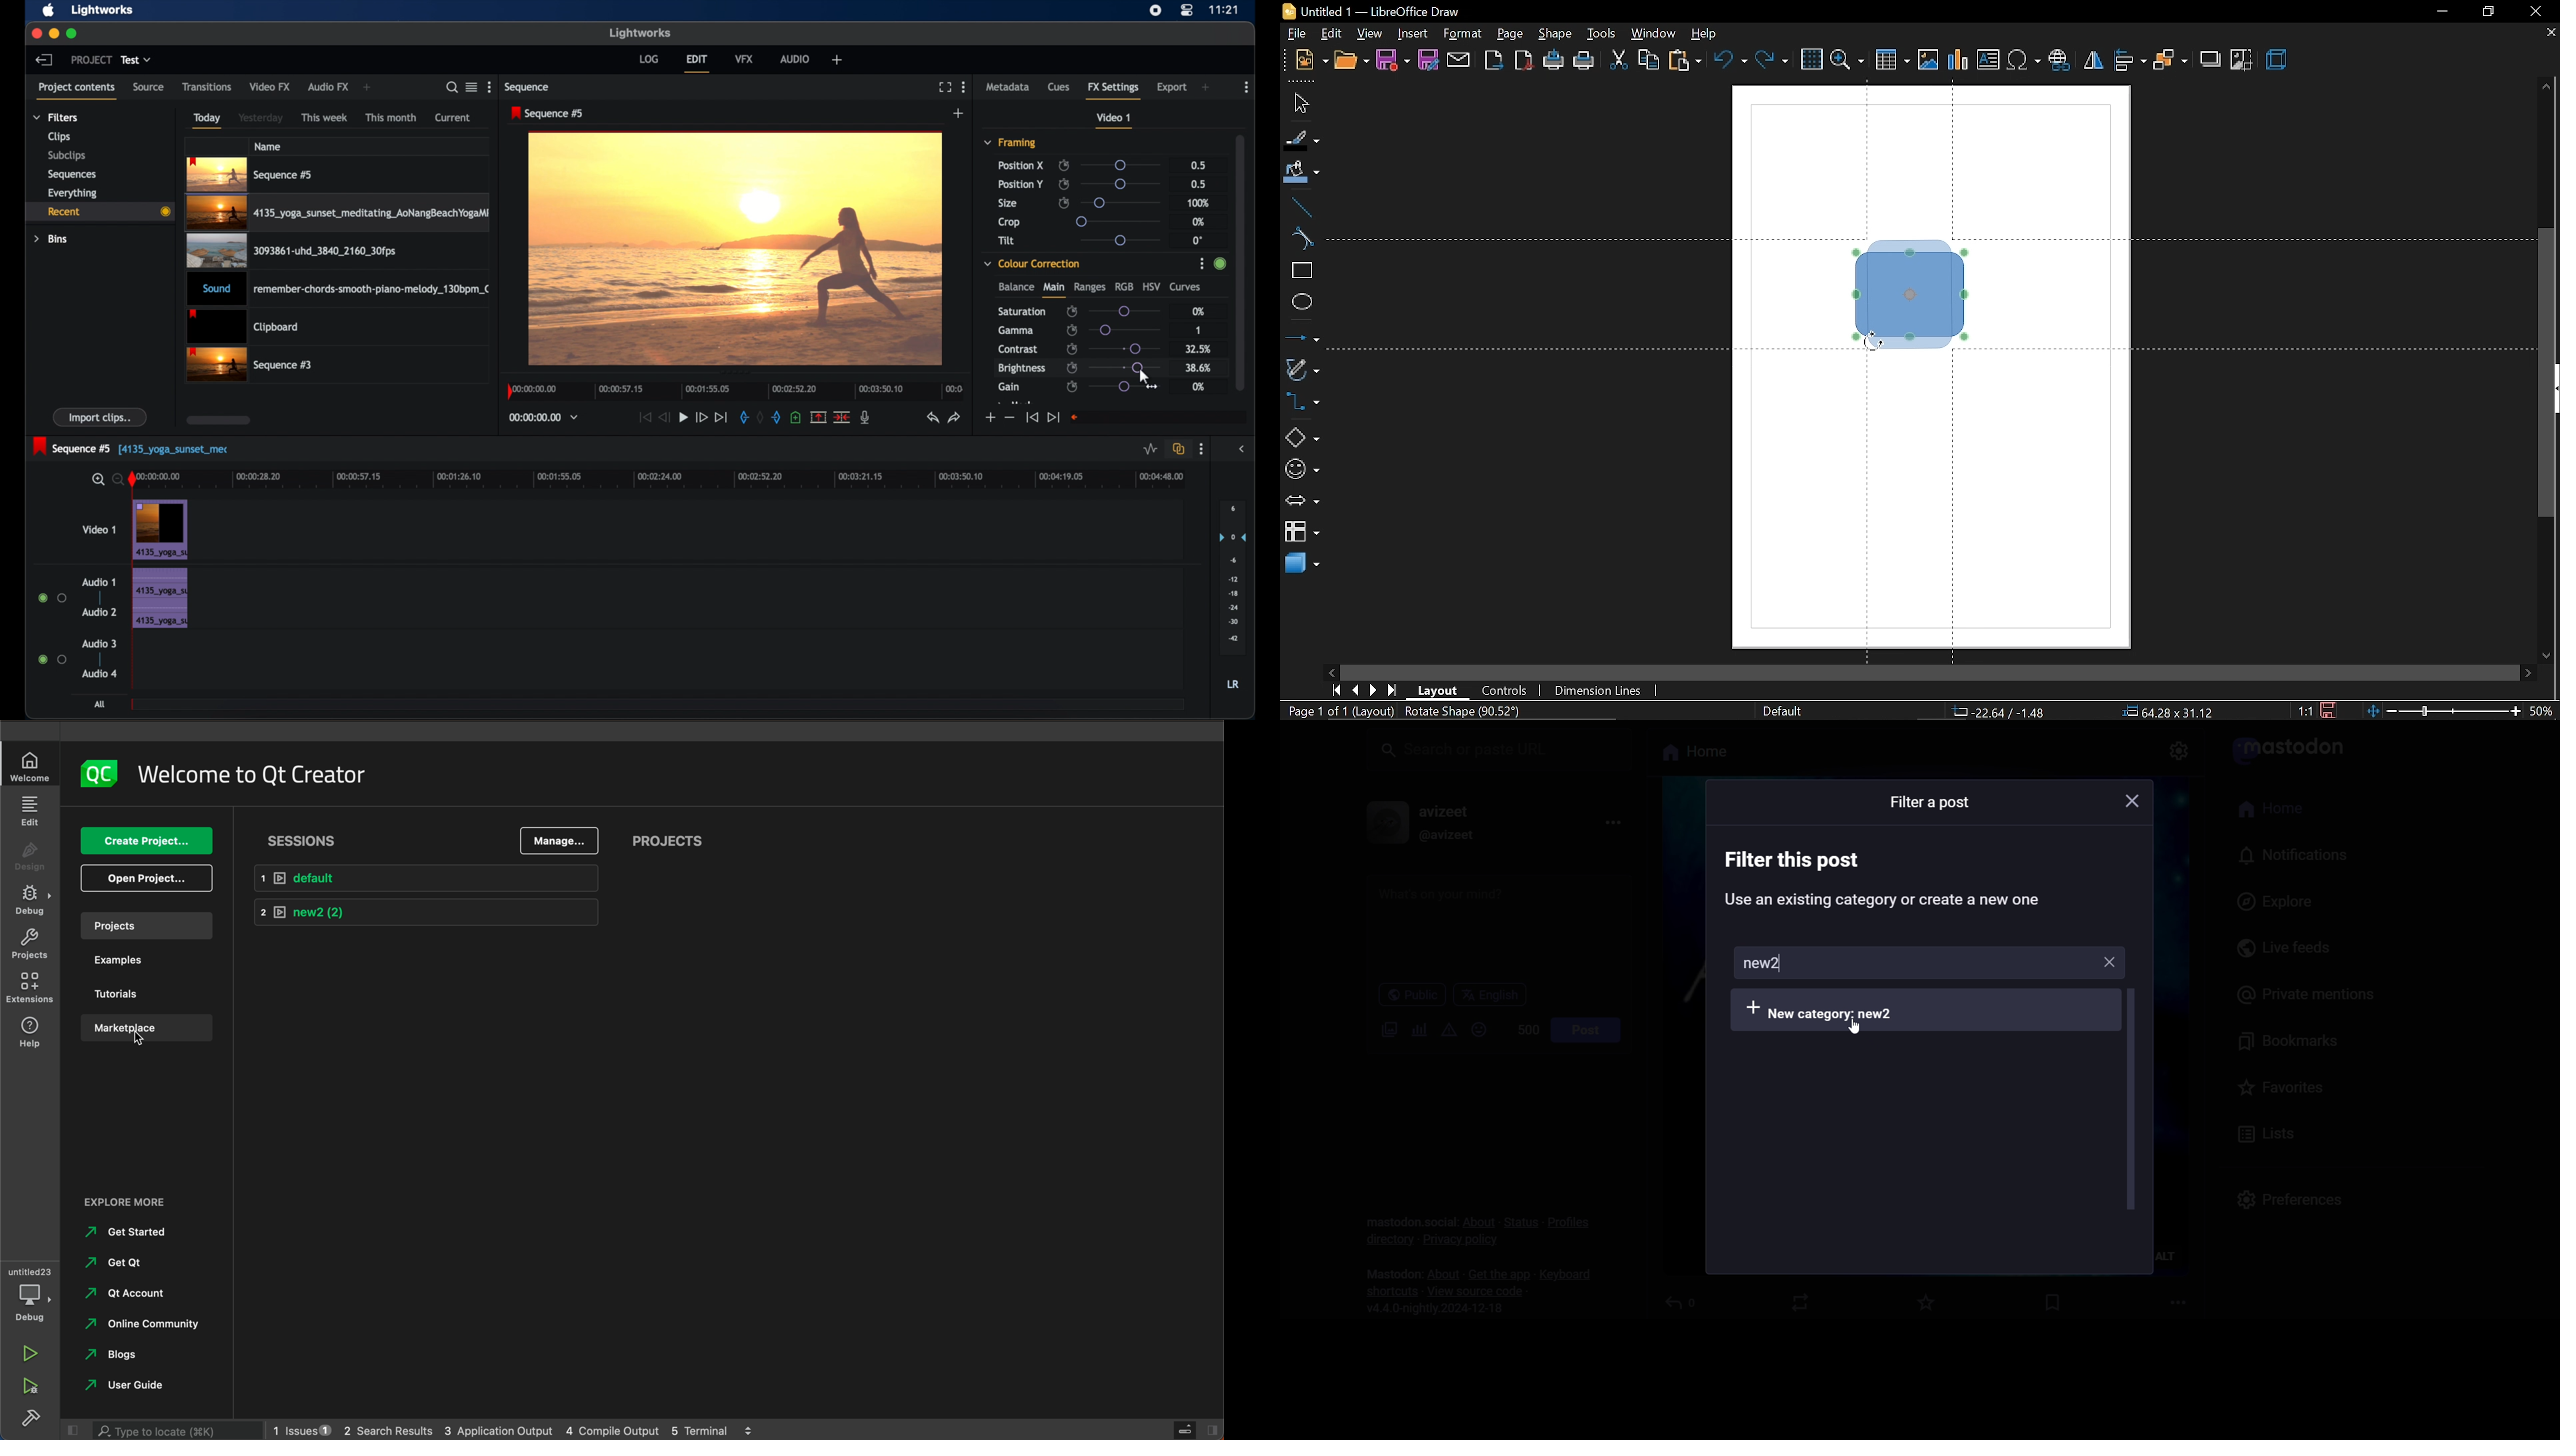  Describe the element at coordinates (1772, 62) in the screenshot. I see `redo` at that location.